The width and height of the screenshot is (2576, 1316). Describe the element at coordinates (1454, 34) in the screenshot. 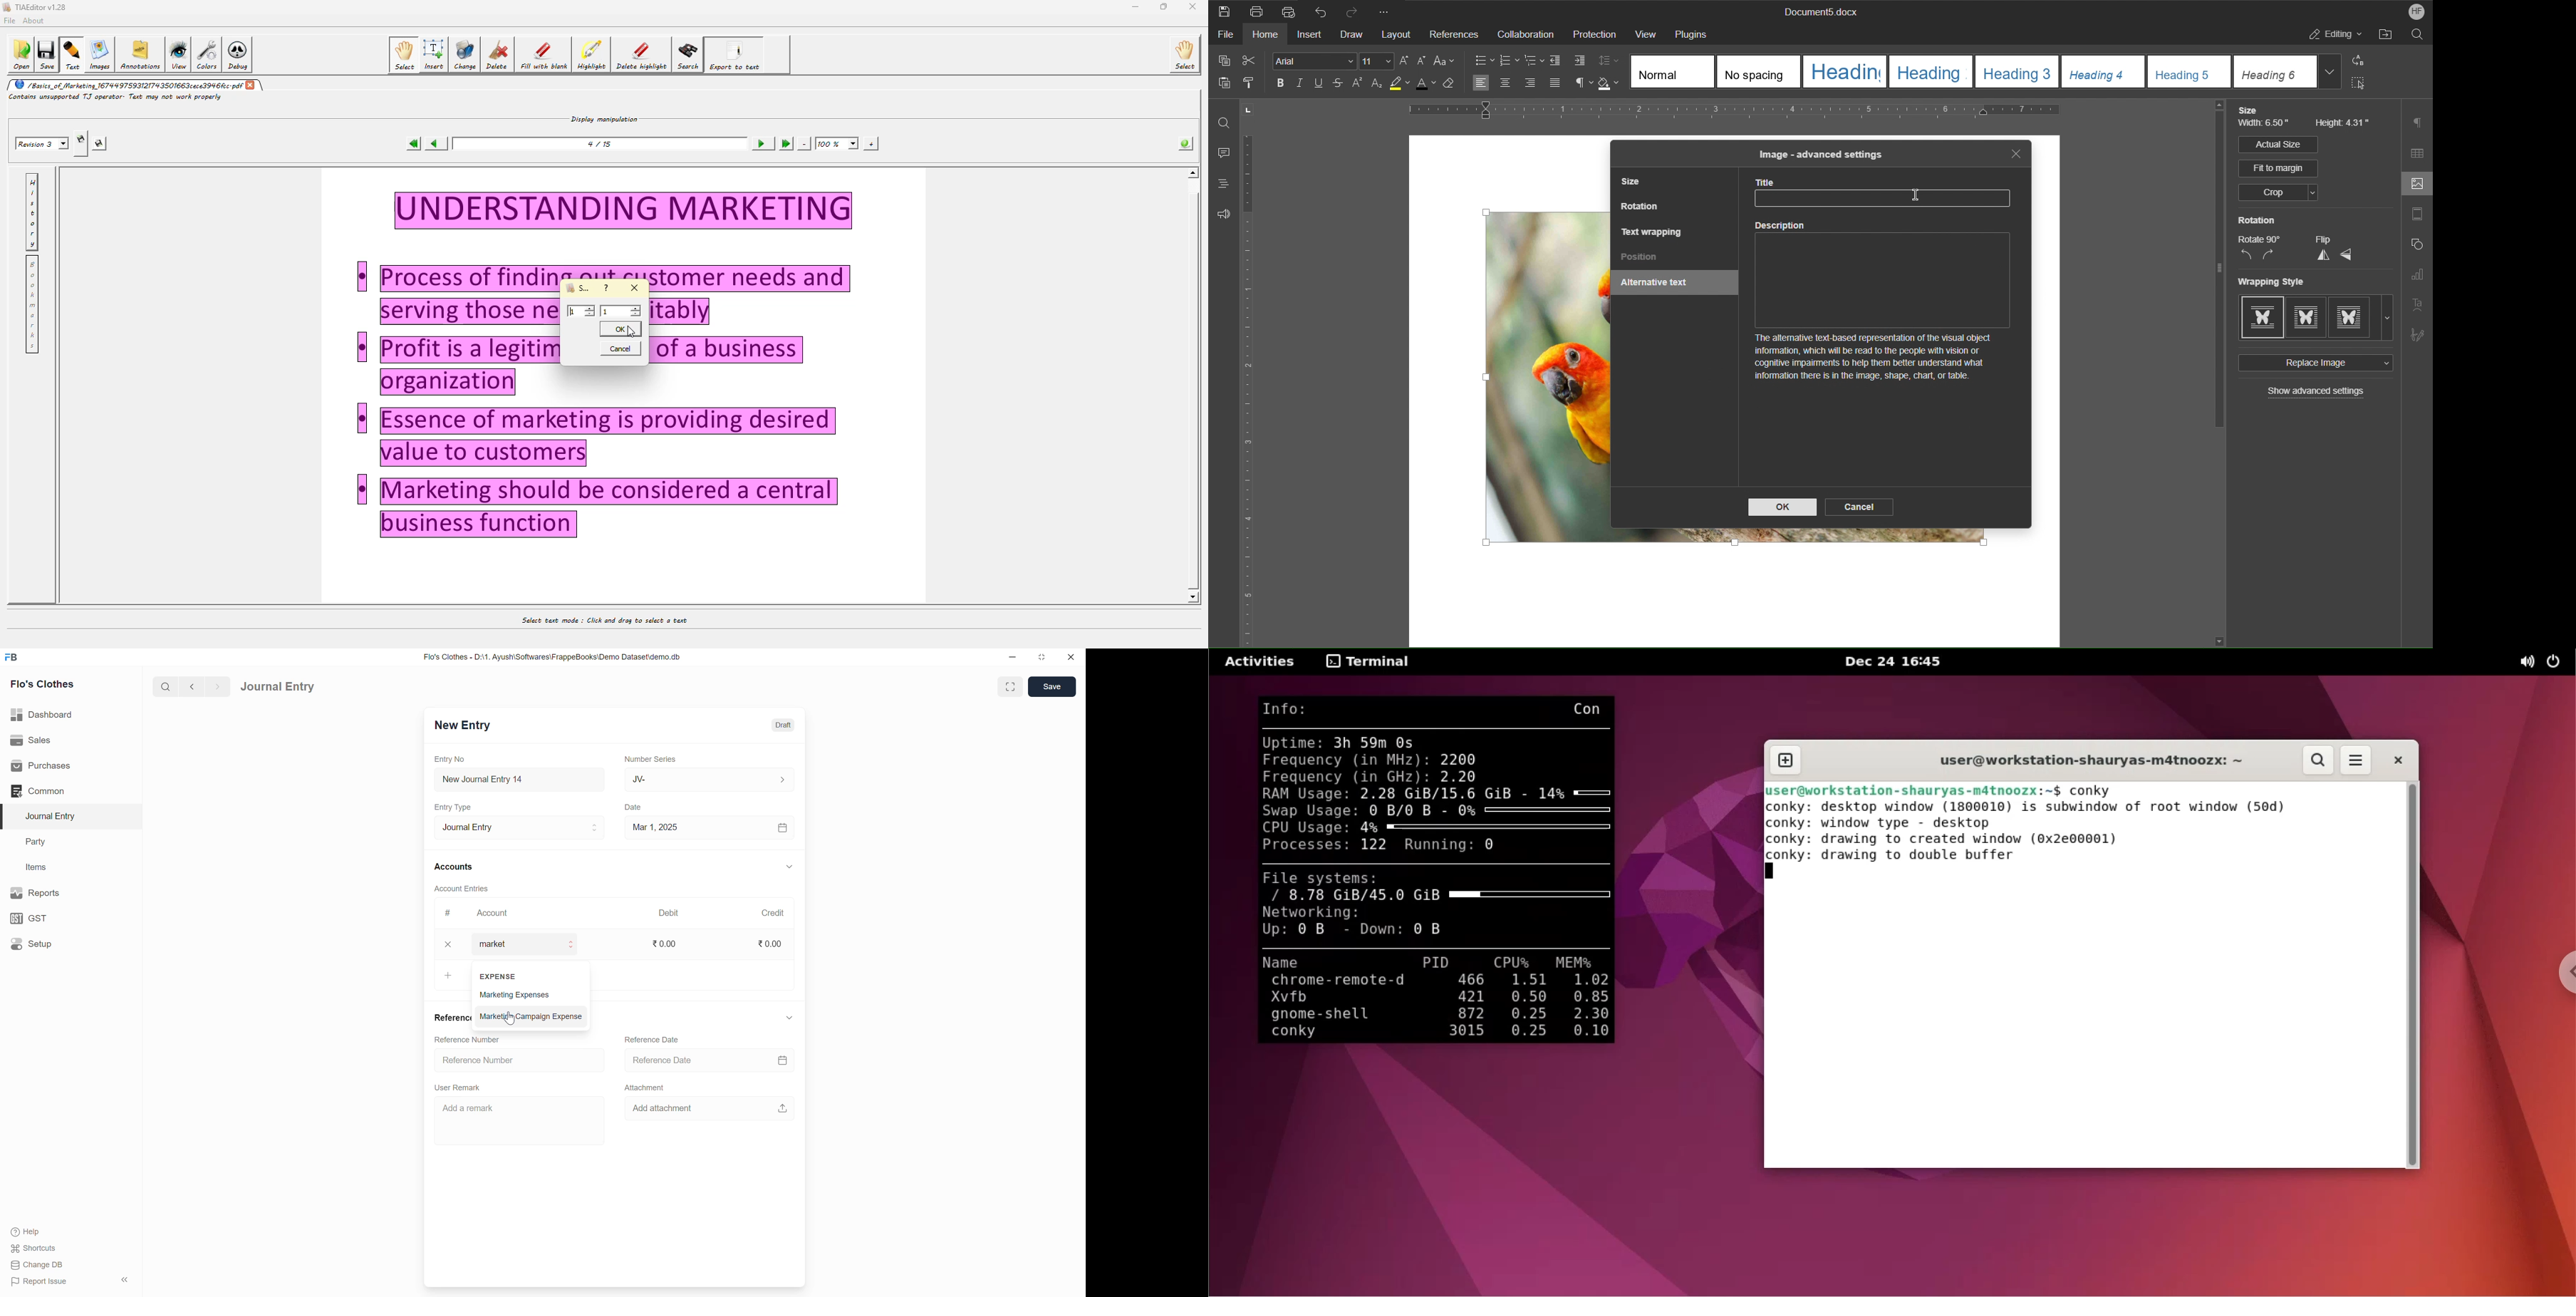

I see `References` at that location.